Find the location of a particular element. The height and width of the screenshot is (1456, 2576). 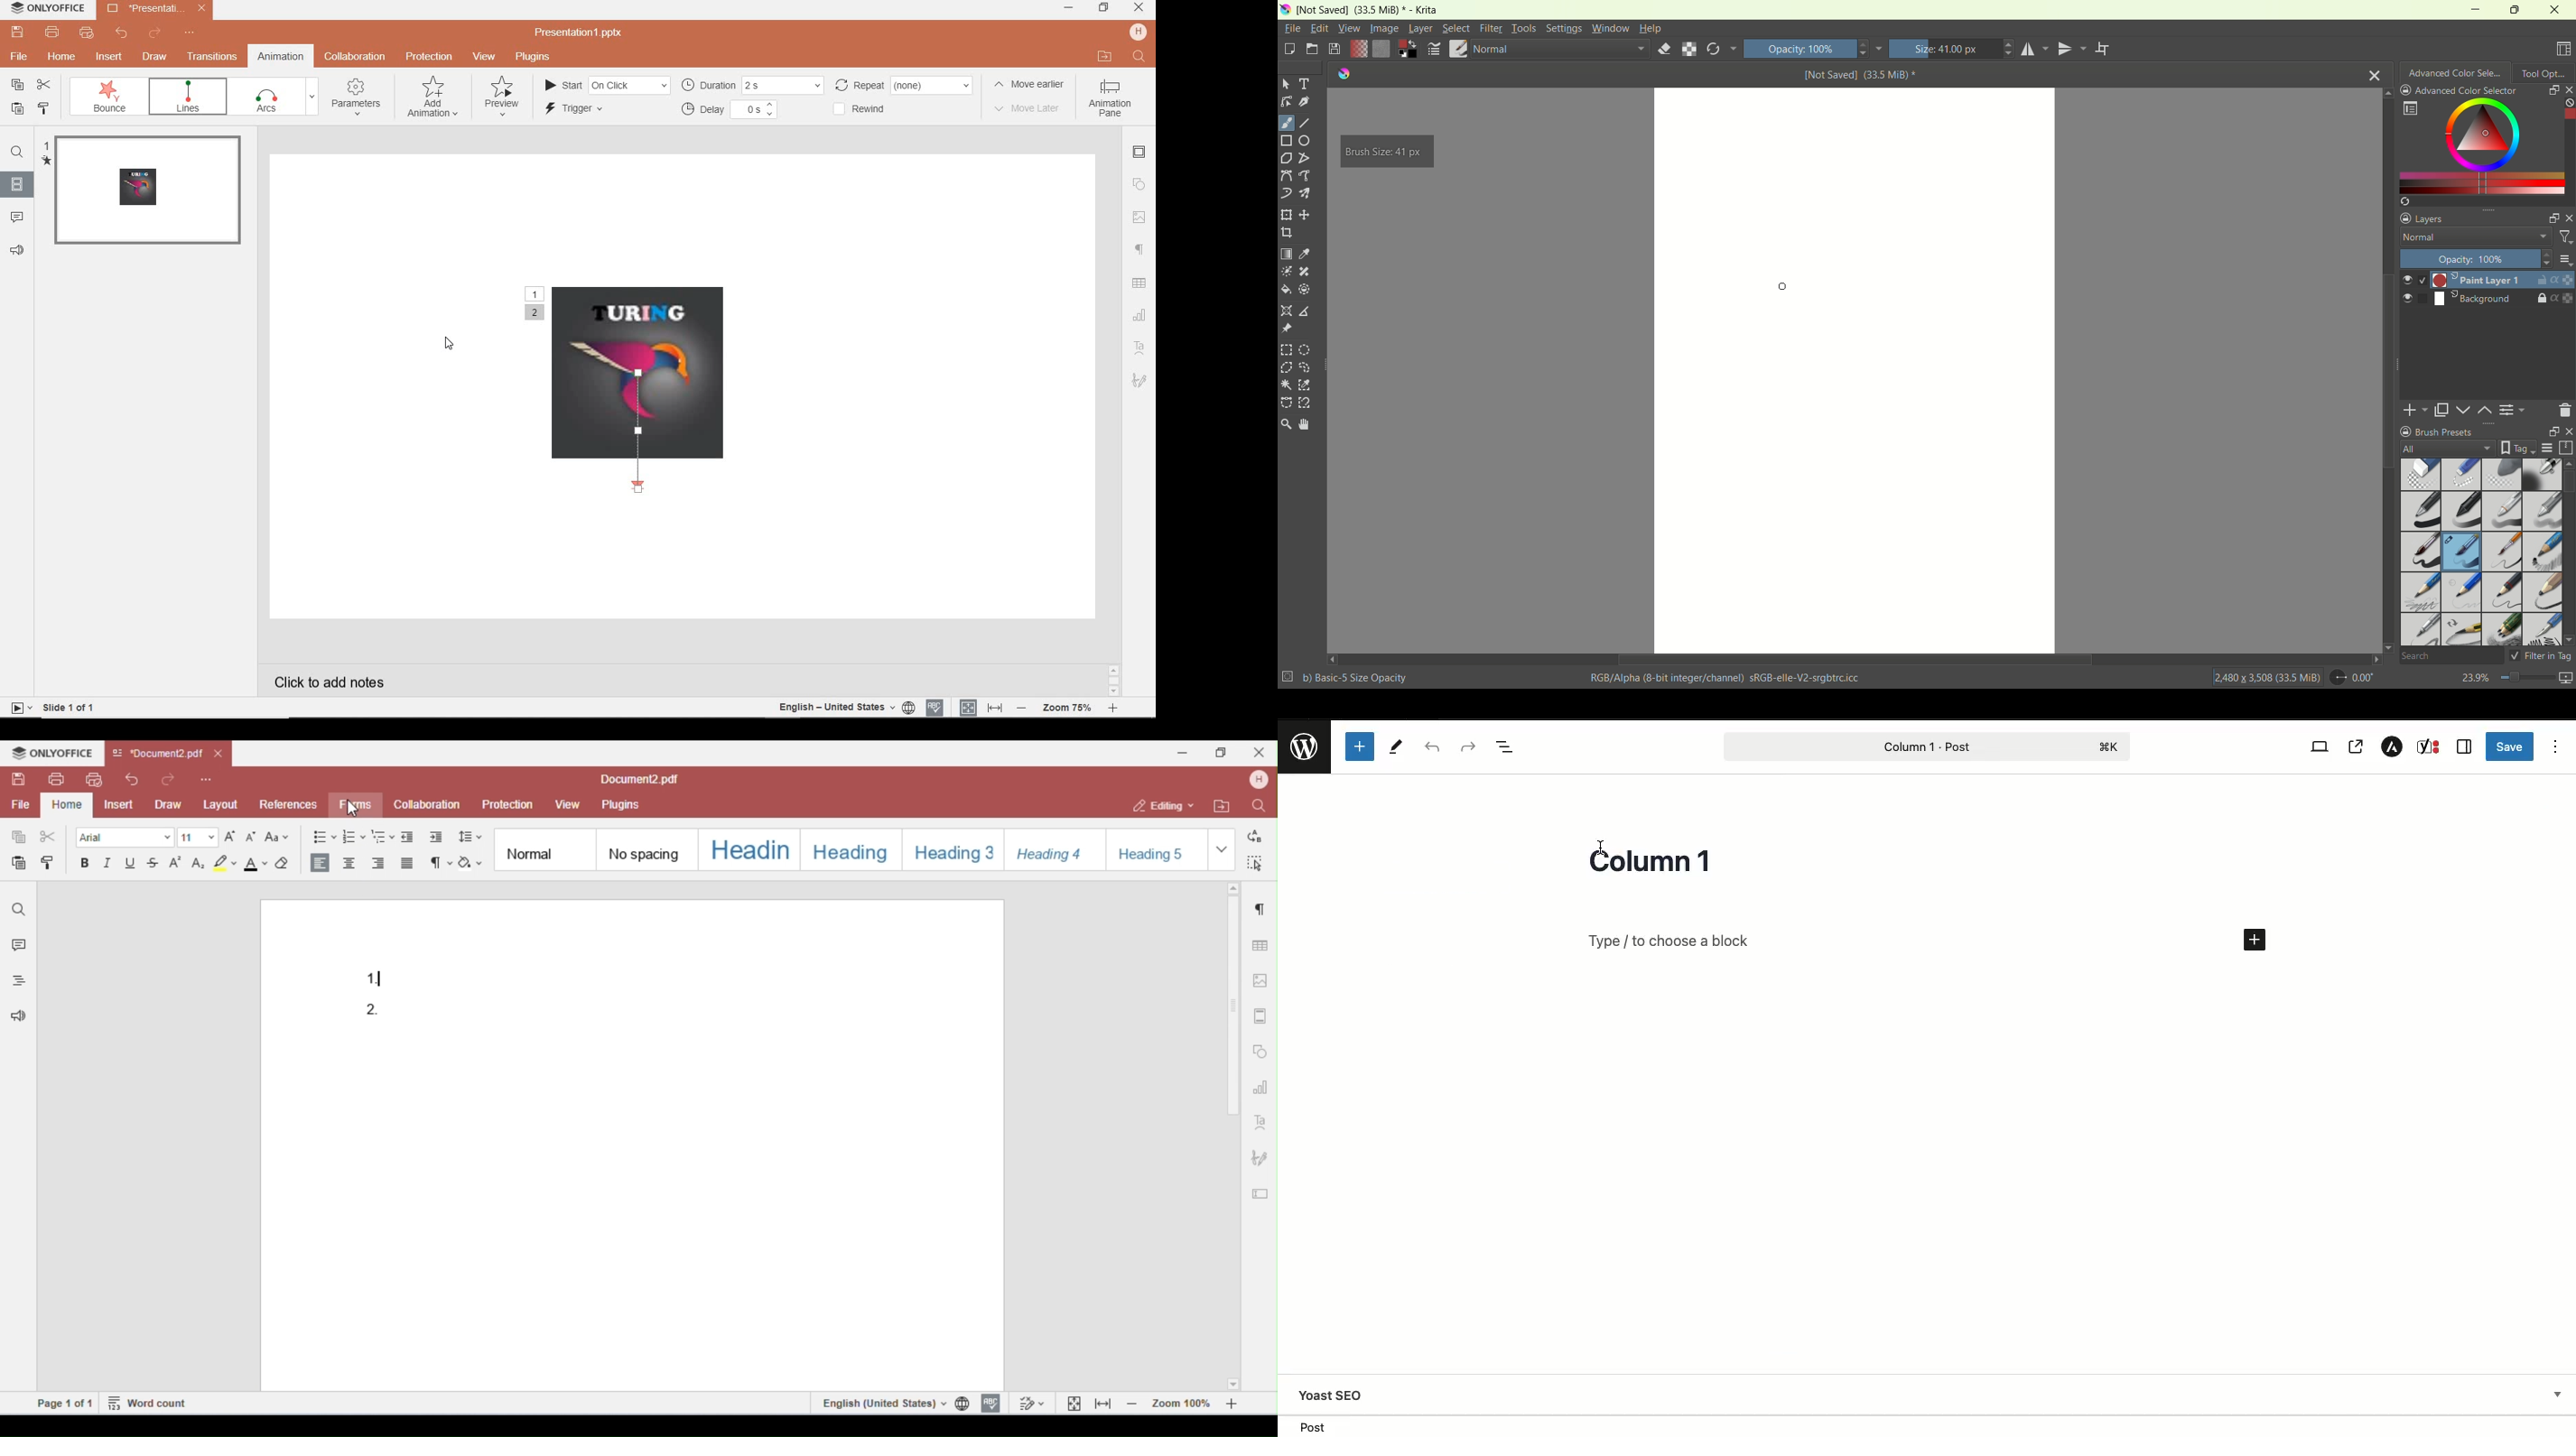

RGB/Alpha (8-bit integer/channel) sRGB-elle-V2-srgbtrc.icc is located at coordinates (1728, 679).